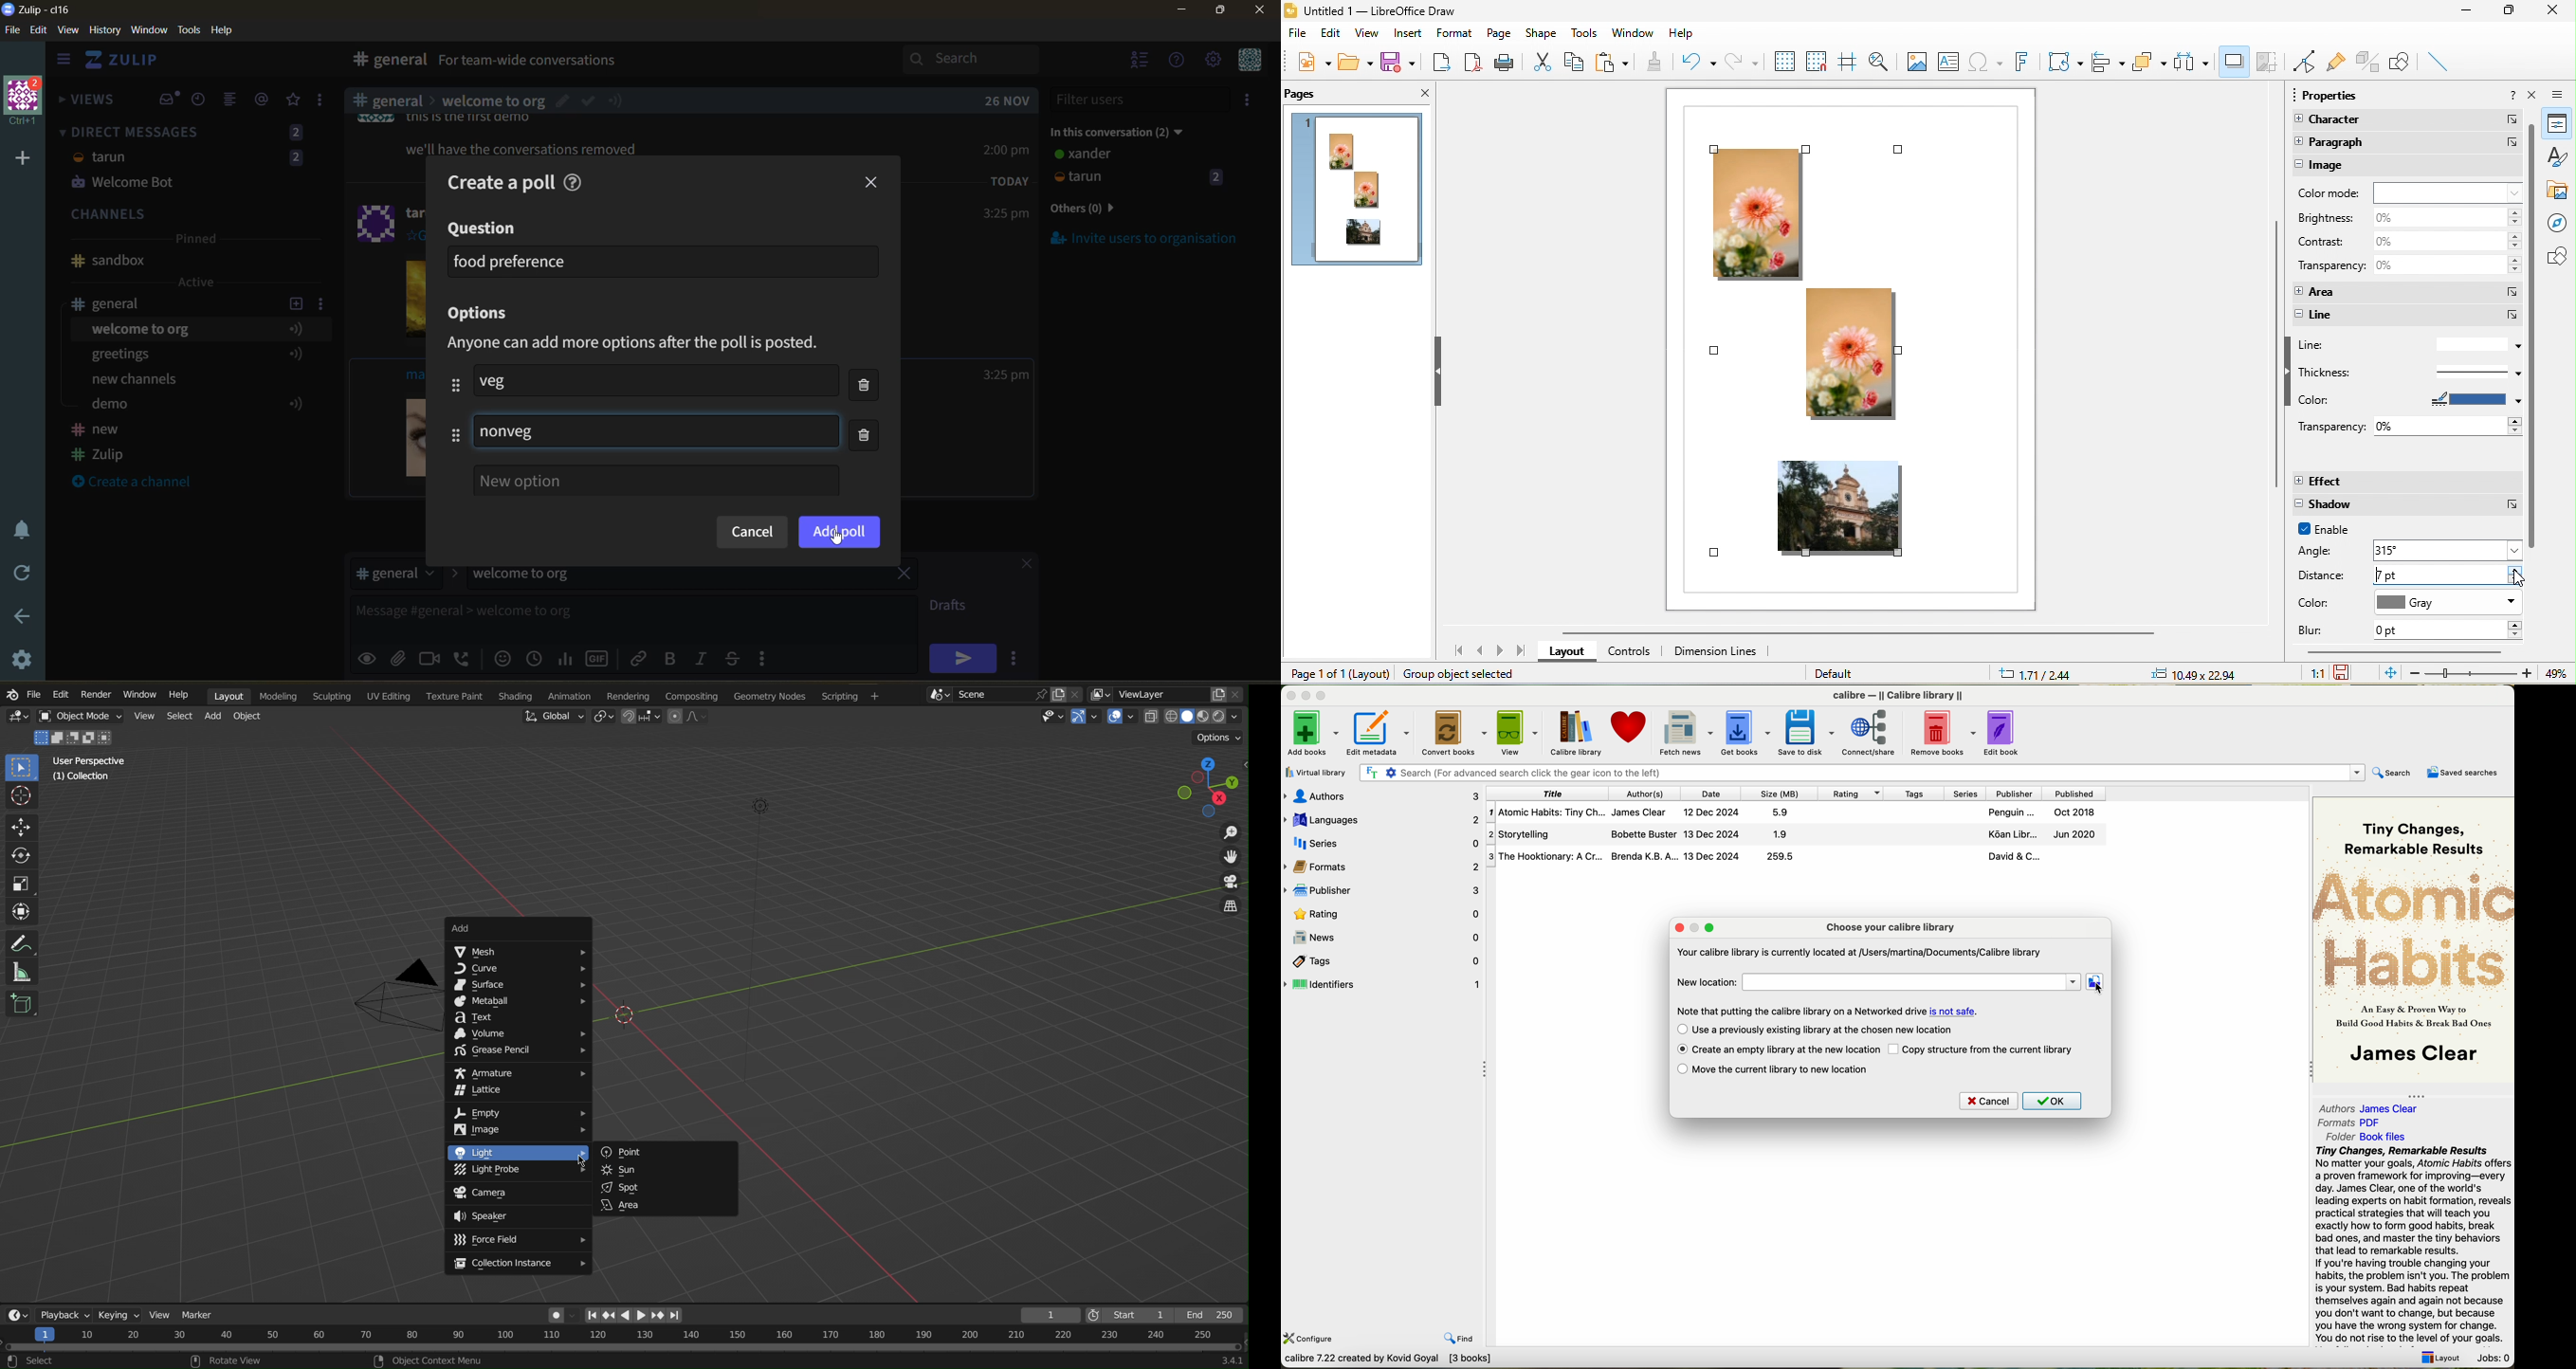 Image resolution: width=2576 pixels, height=1372 pixels. What do you see at coordinates (2353, 1123) in the screenshot?
I see `formats:PDF` at bounding box center [2353, 1123].